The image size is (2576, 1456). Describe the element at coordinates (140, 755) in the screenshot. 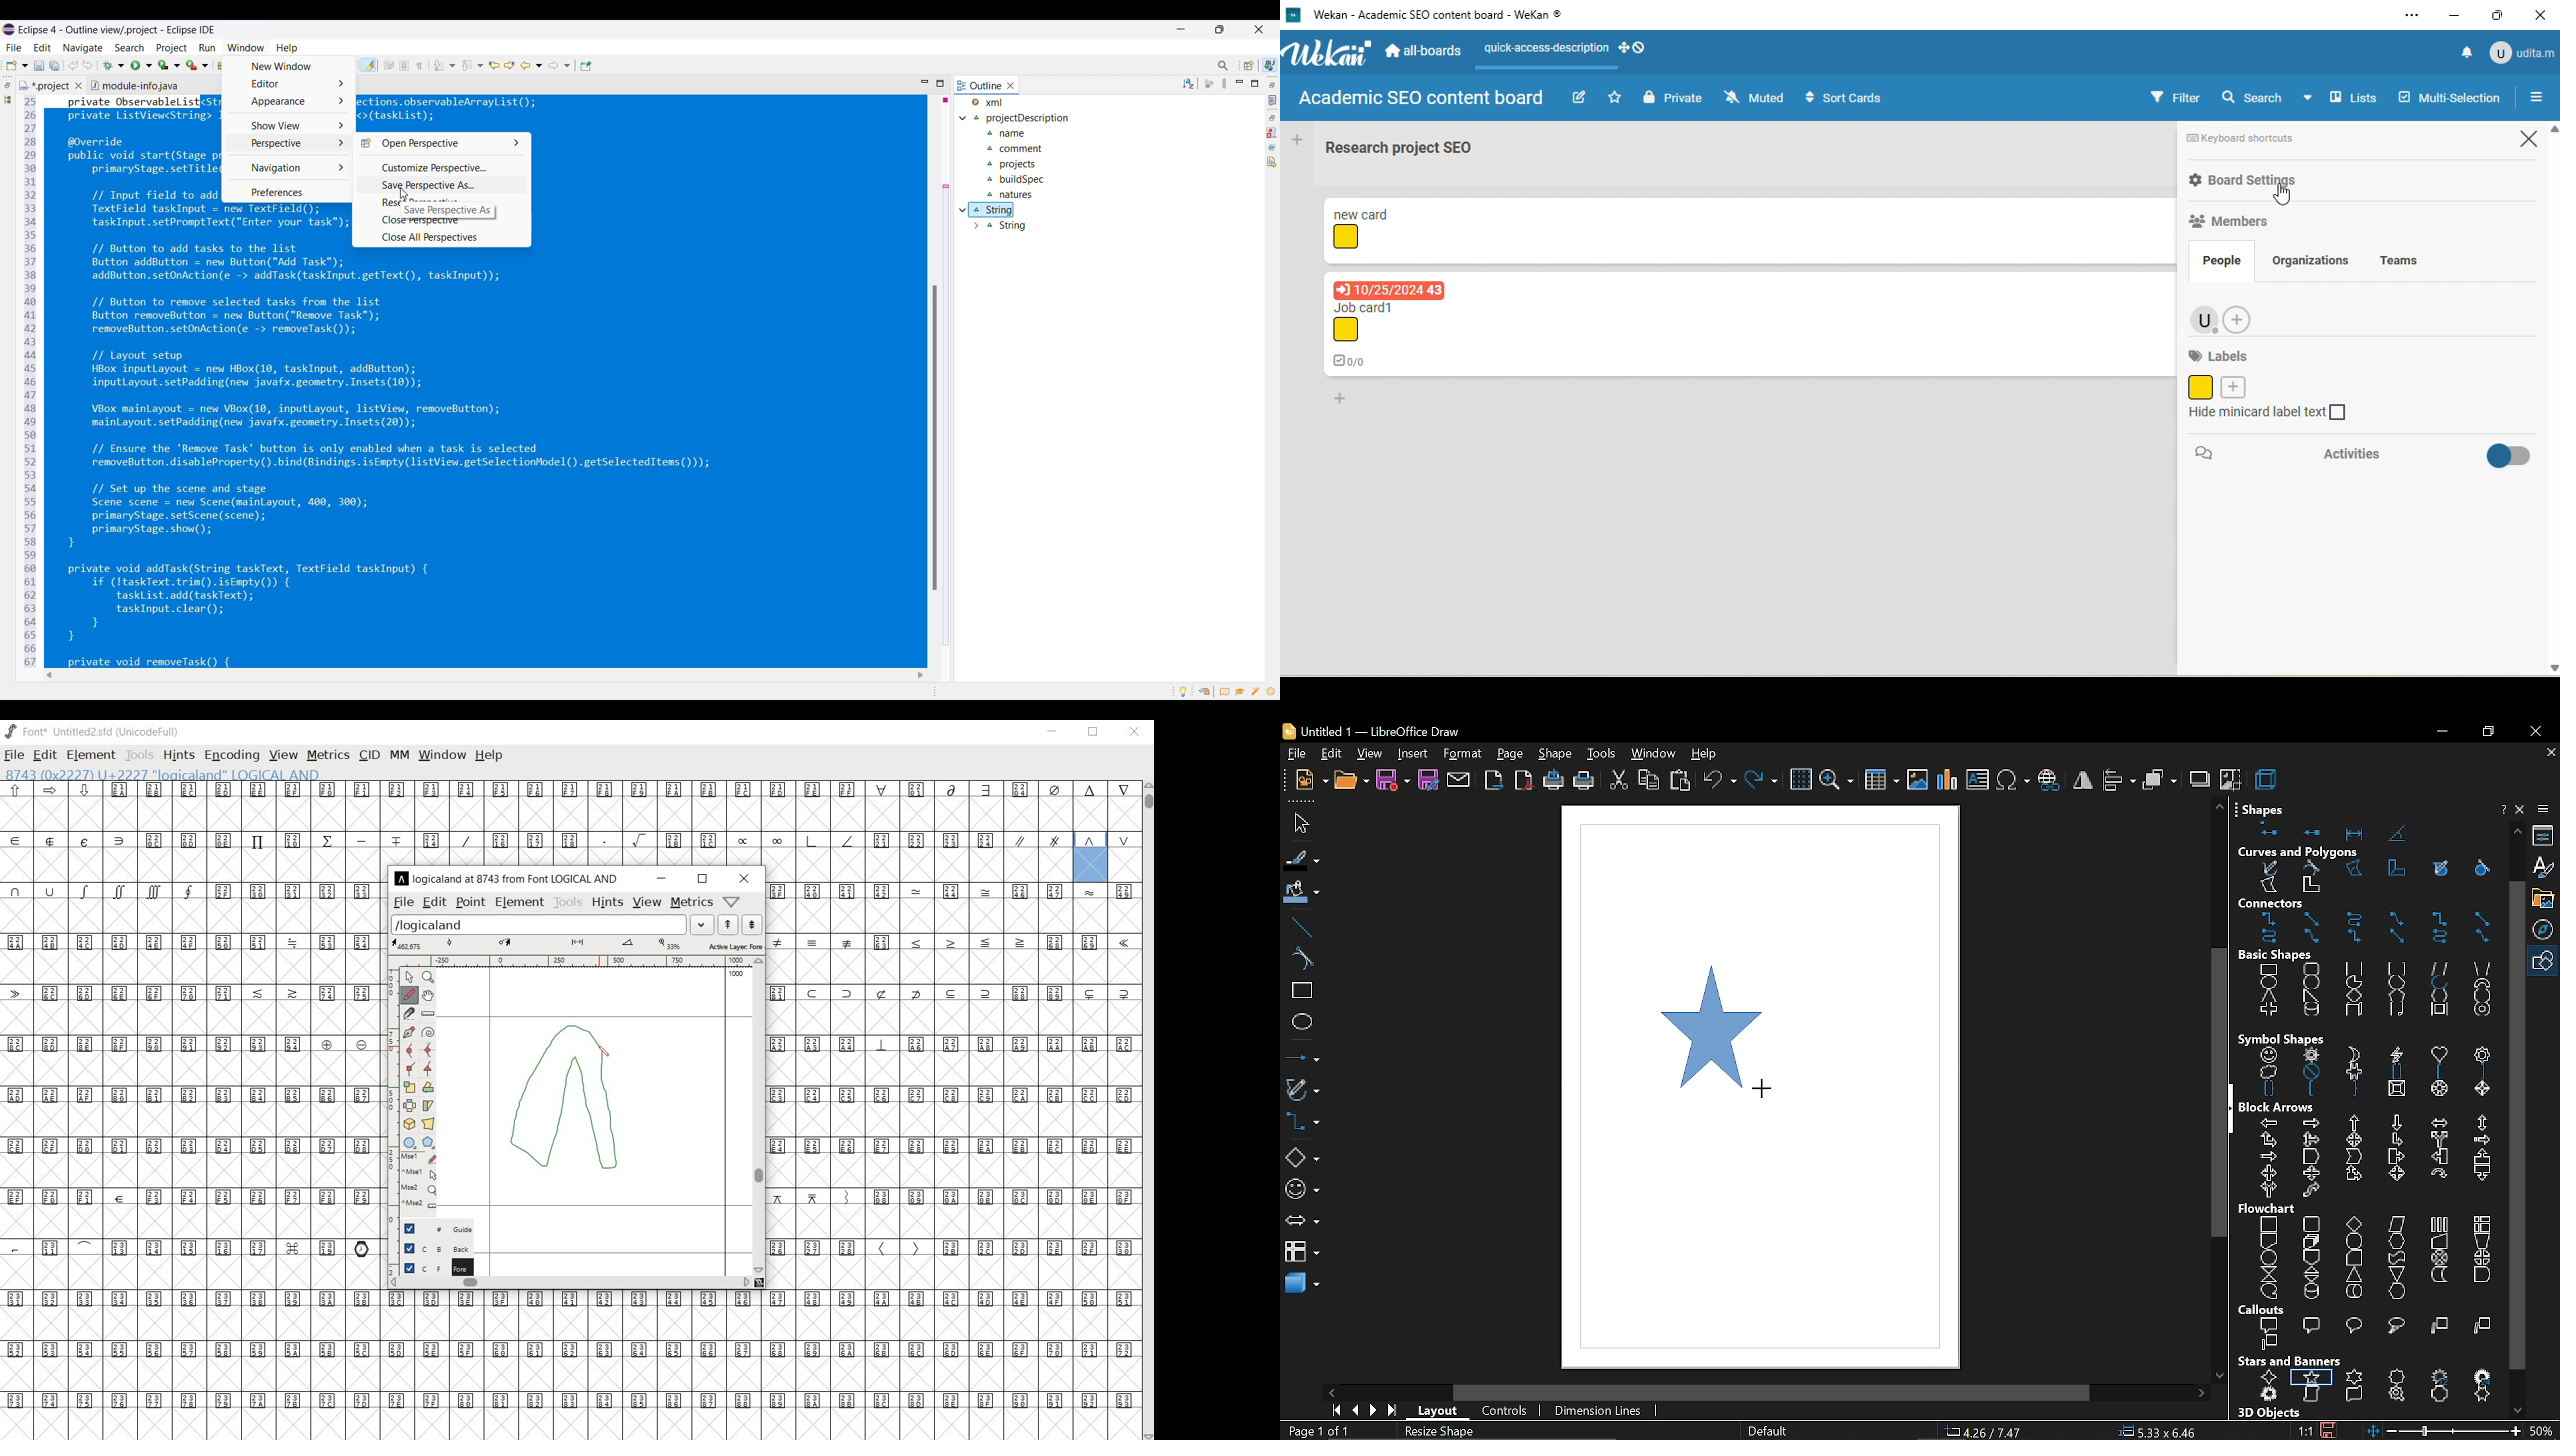

I see `tools` at that location.